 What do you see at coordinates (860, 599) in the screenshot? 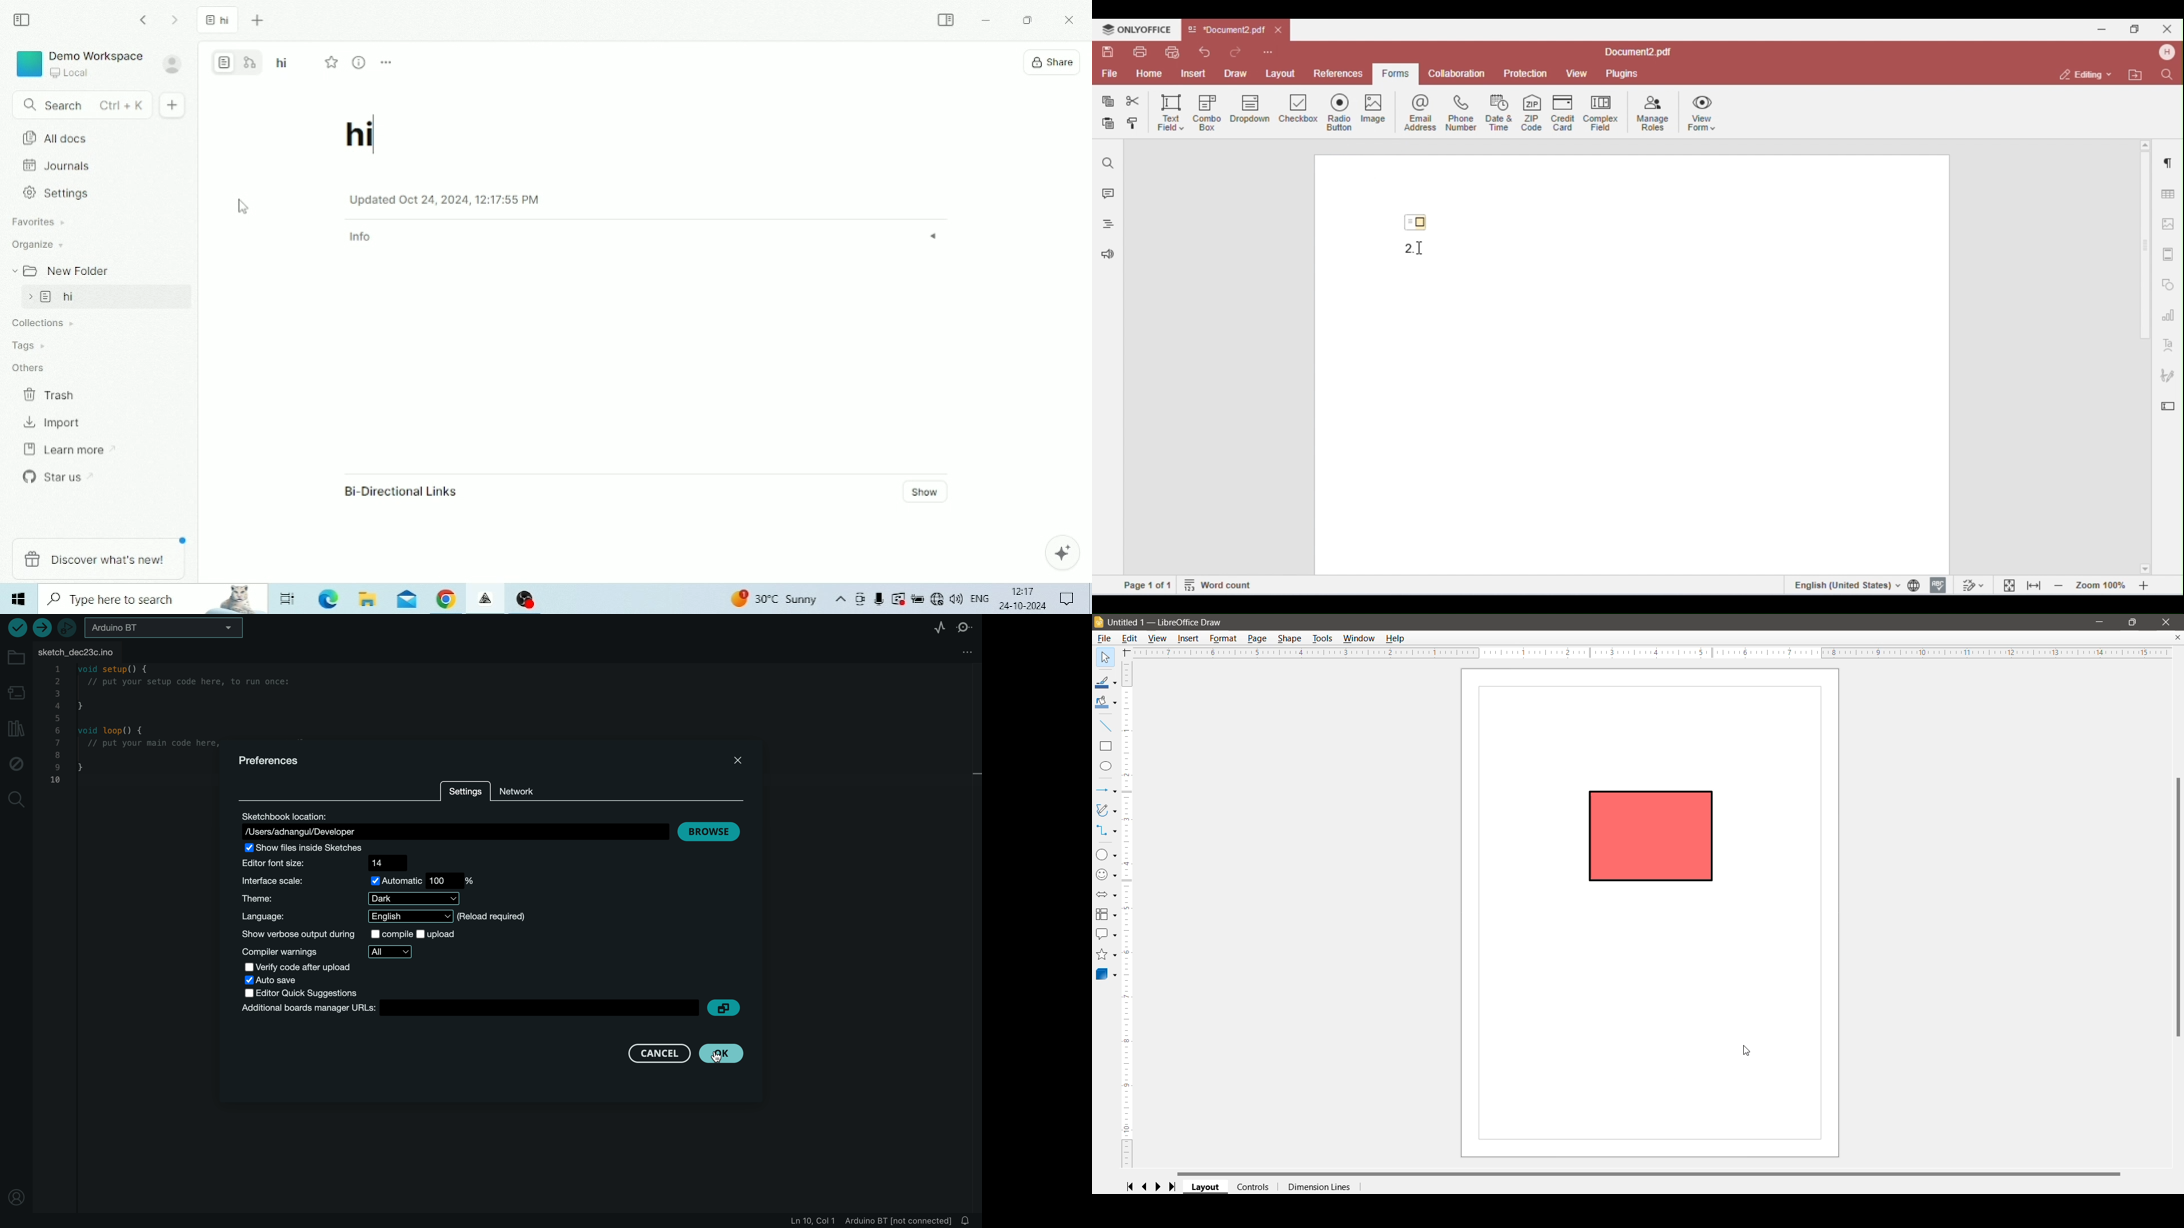
I see `Meet Now` at bounding box center [860, 599].